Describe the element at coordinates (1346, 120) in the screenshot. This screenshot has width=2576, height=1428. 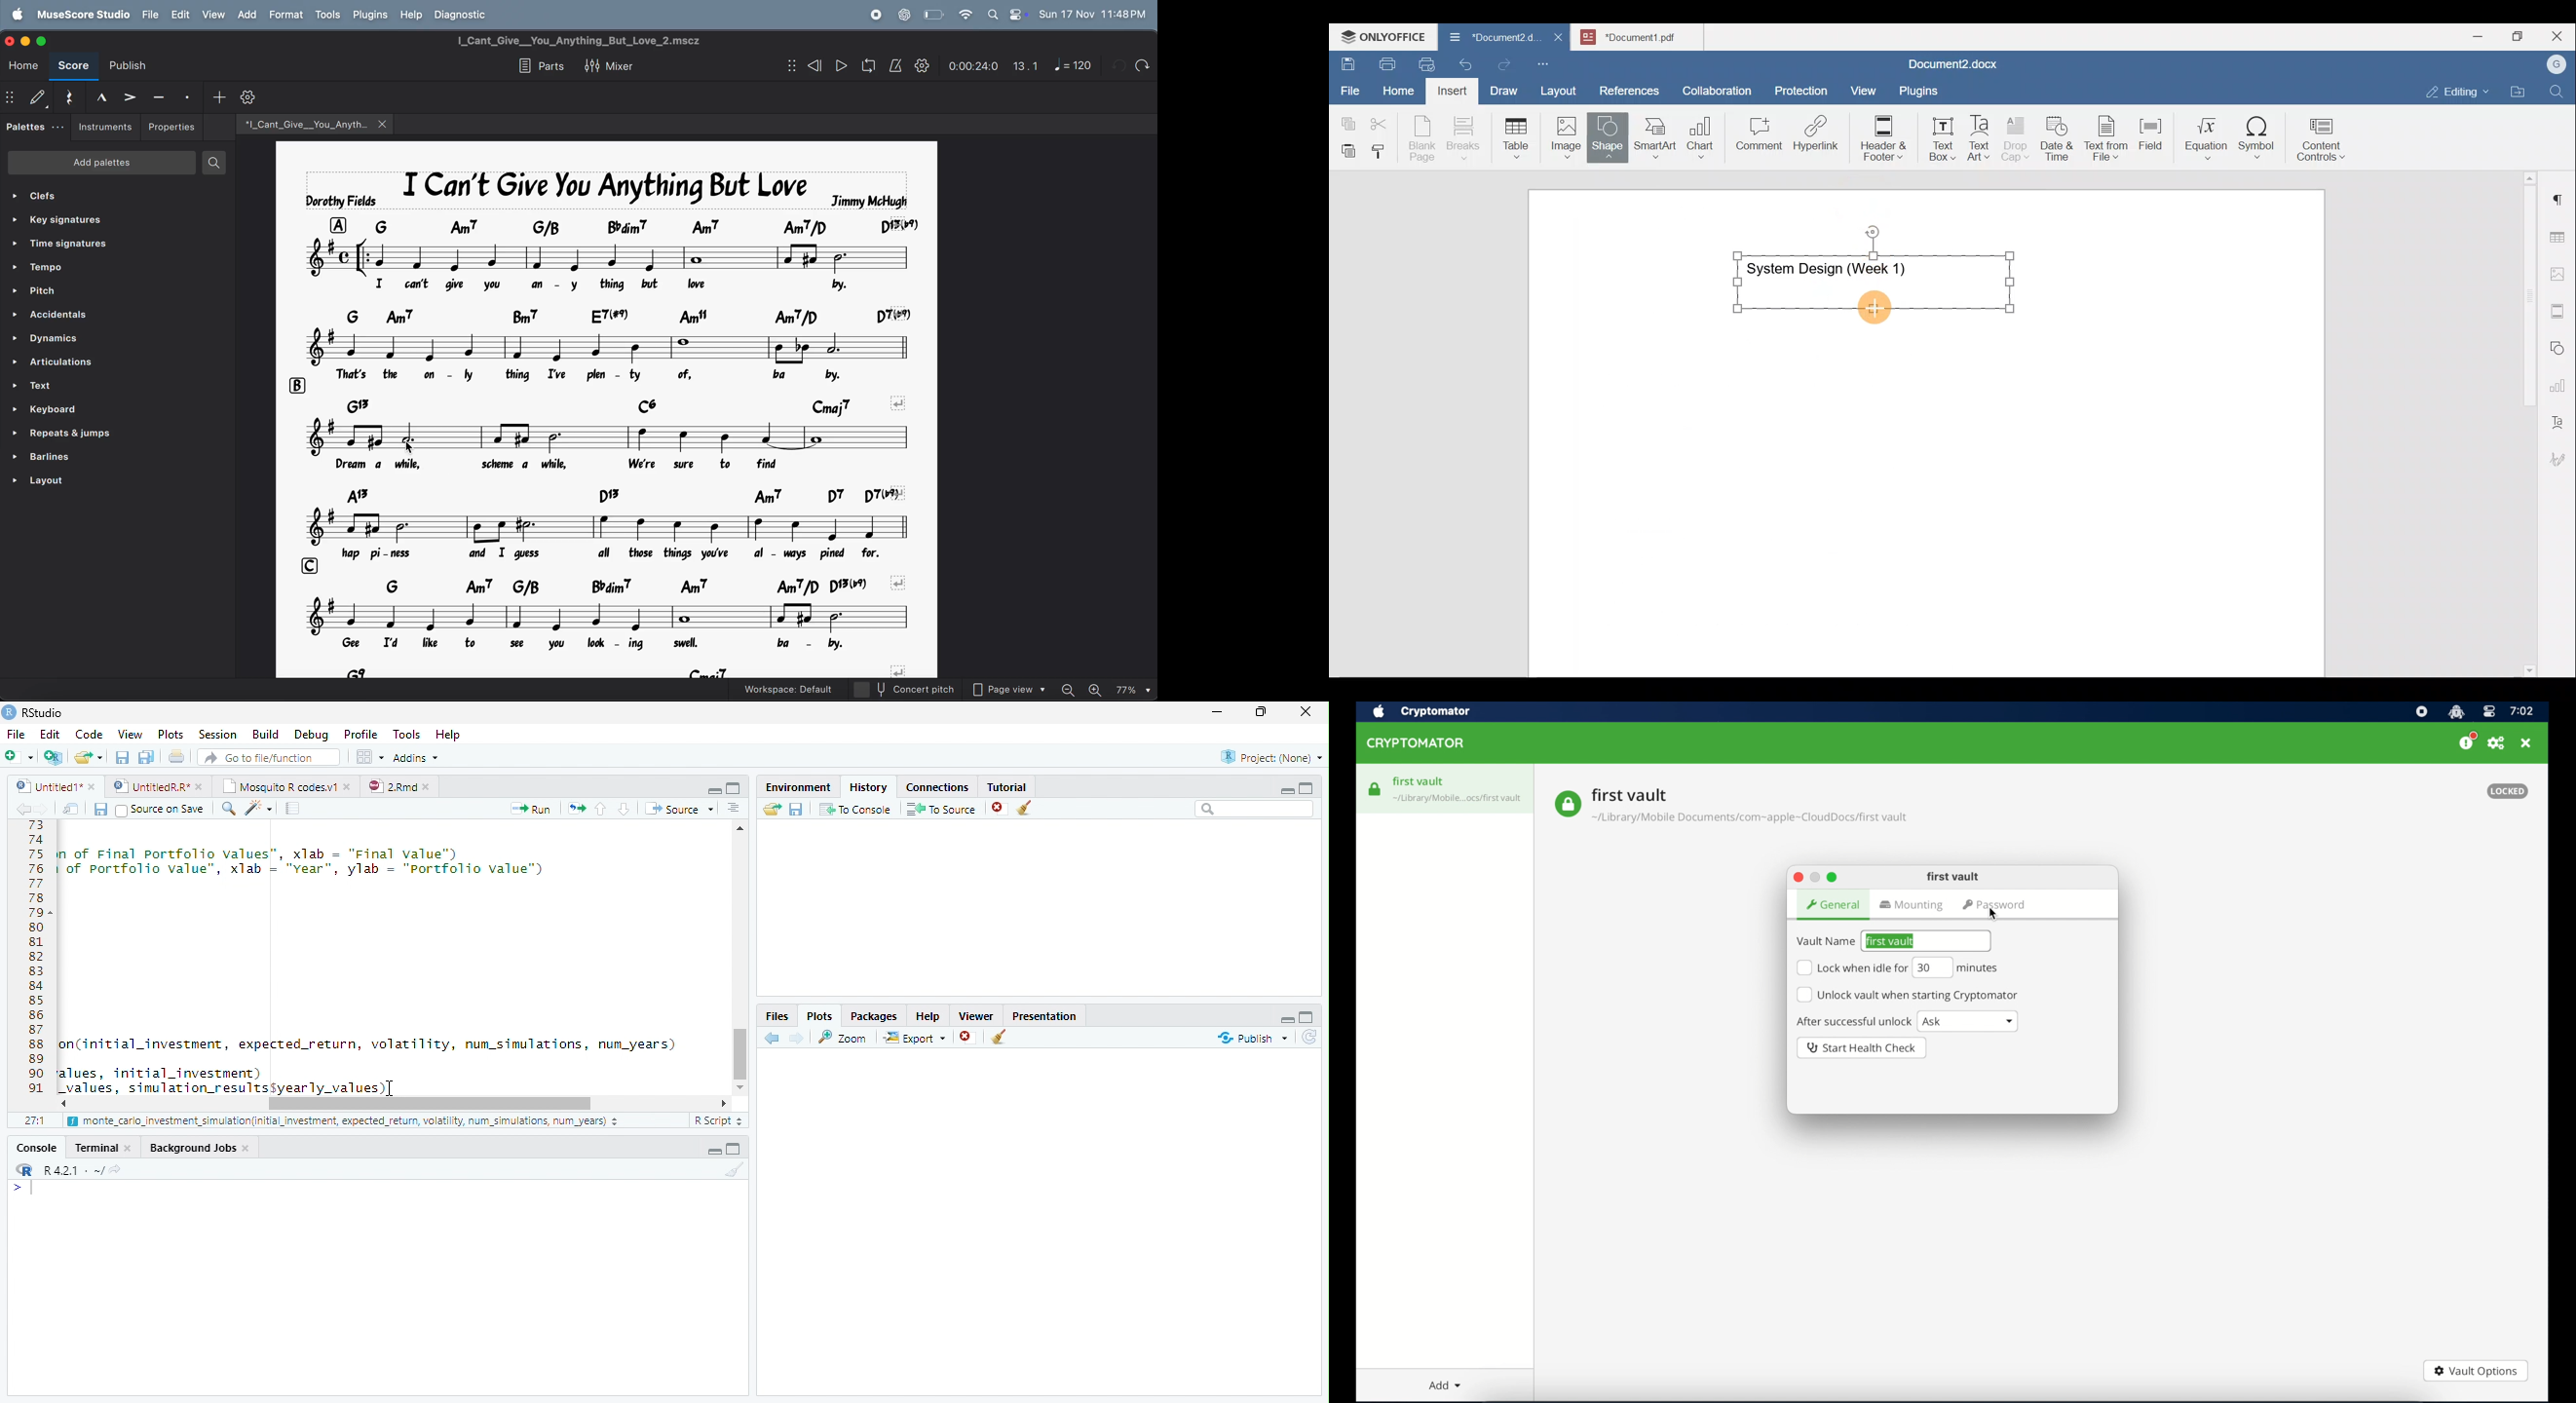
I see `Copy` at that location.